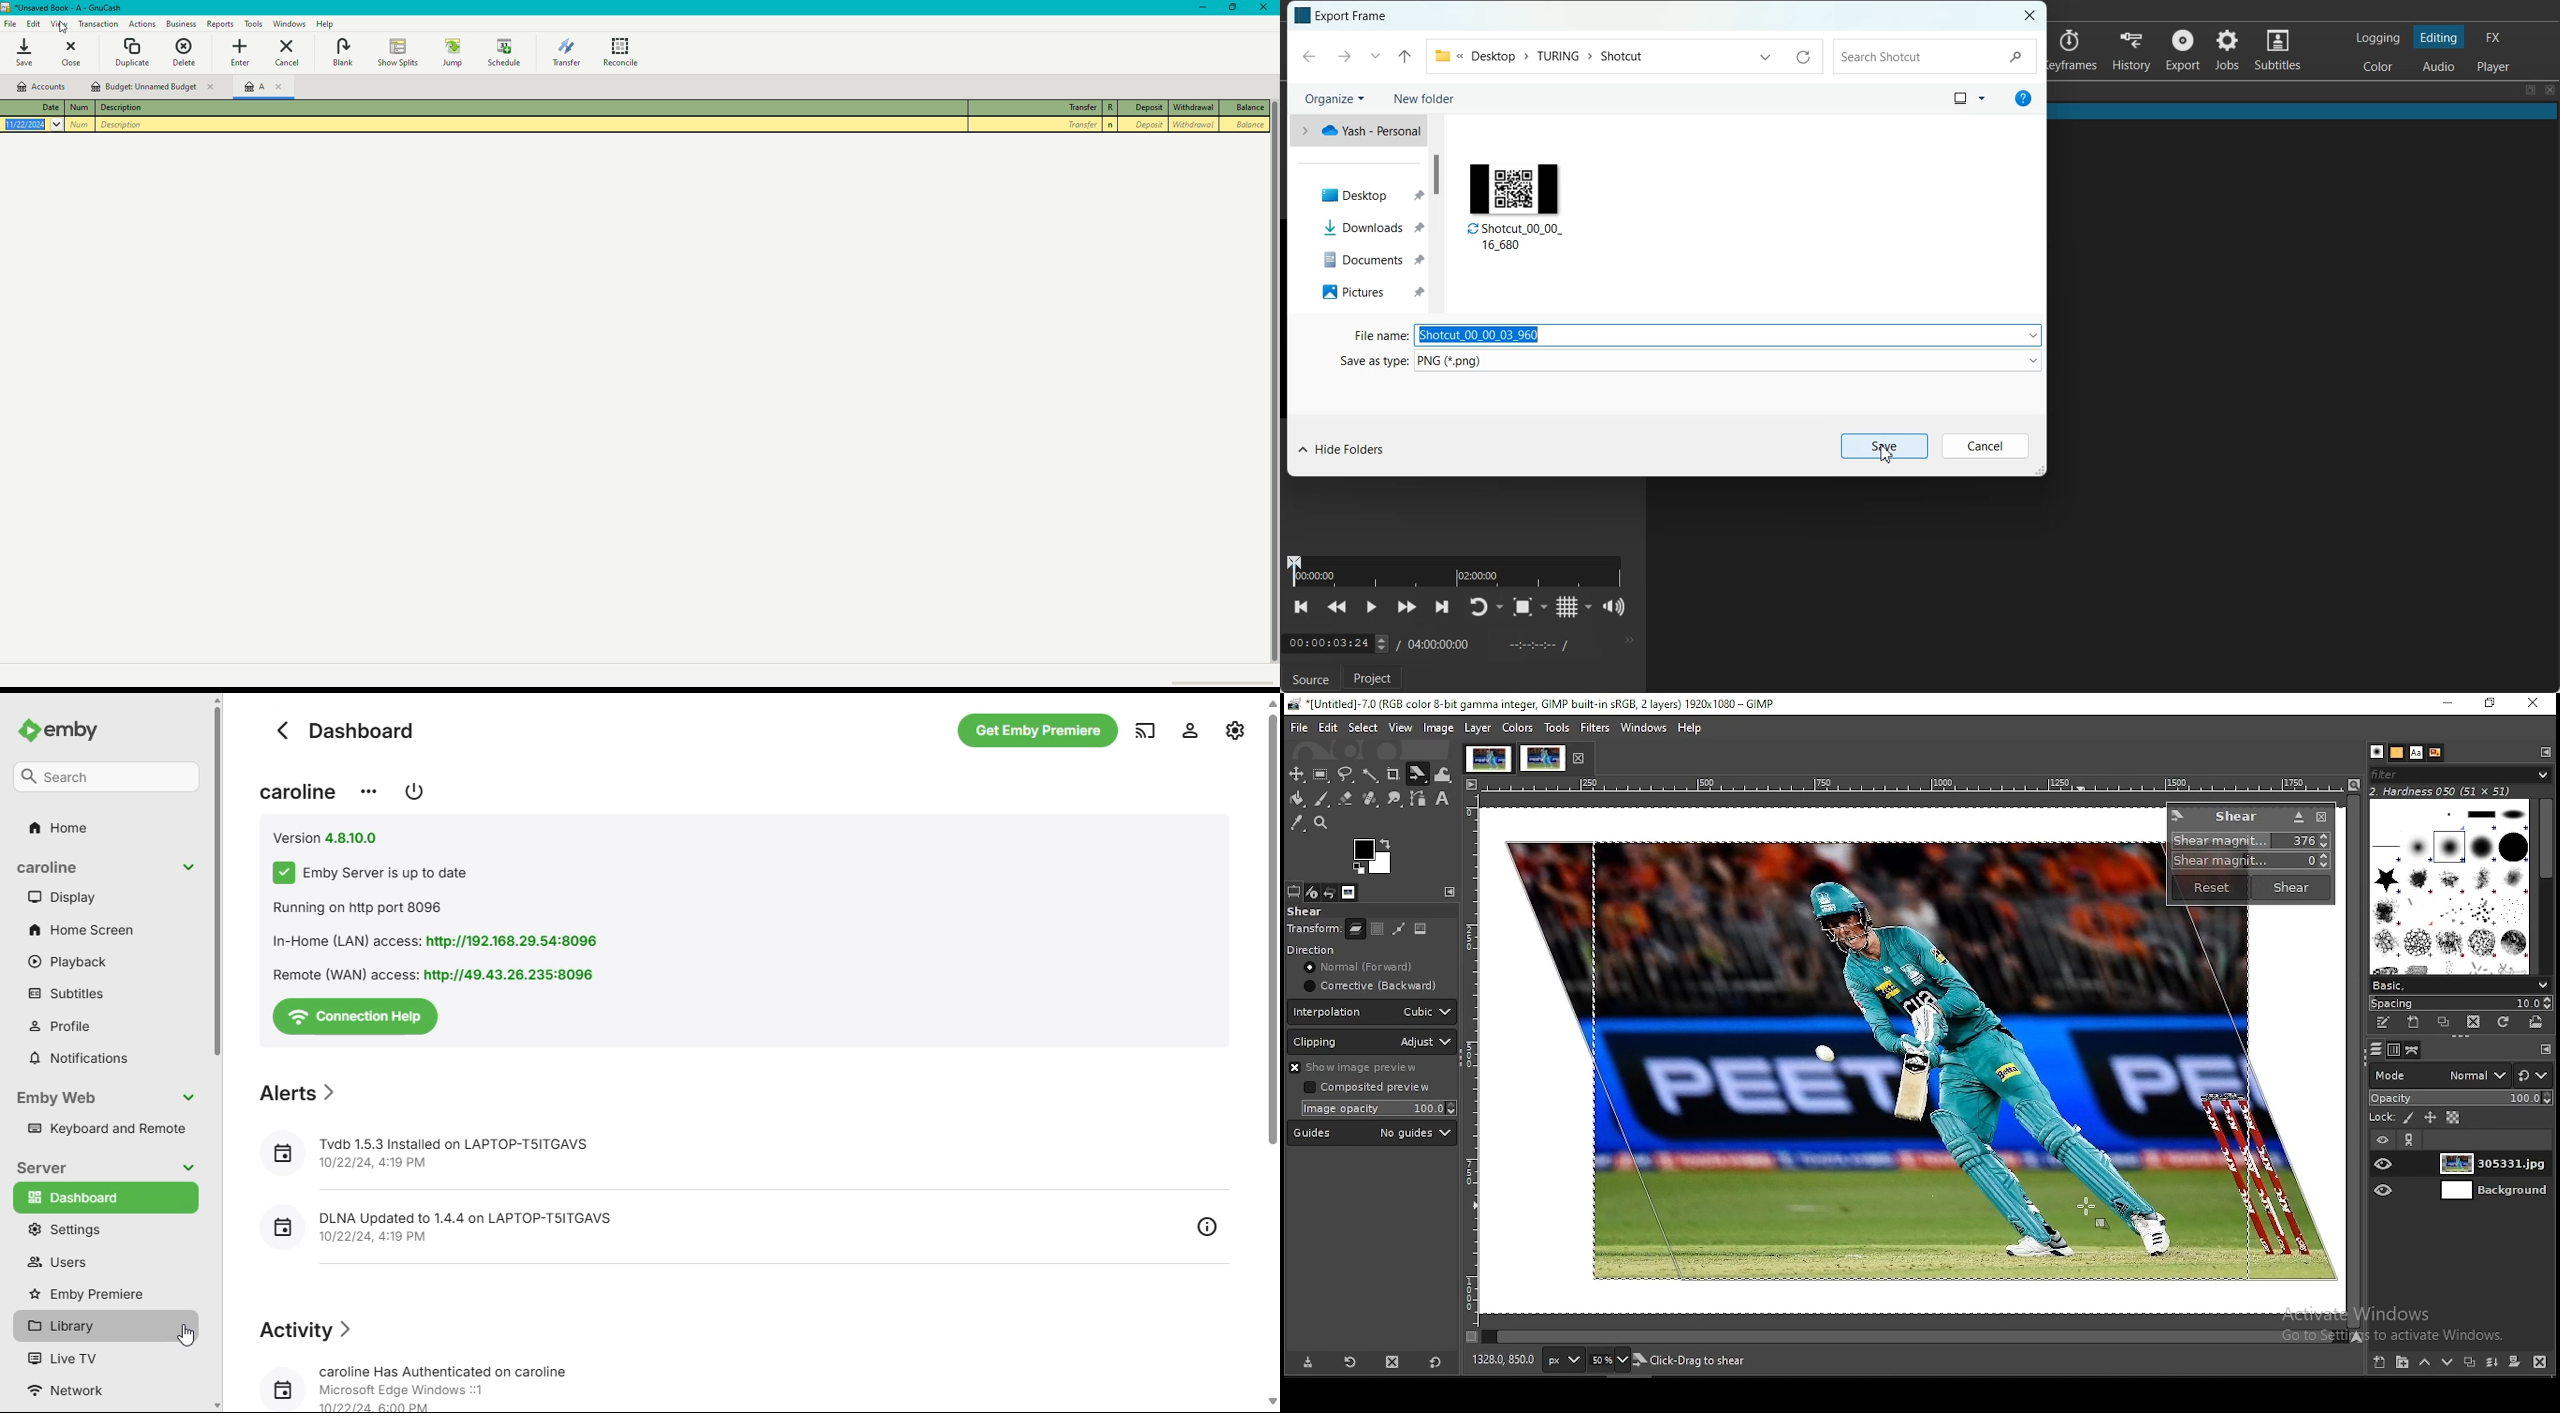 This screenshot has height=1428, width=2576. I want to click on Search Bar, so click(1938, 56).